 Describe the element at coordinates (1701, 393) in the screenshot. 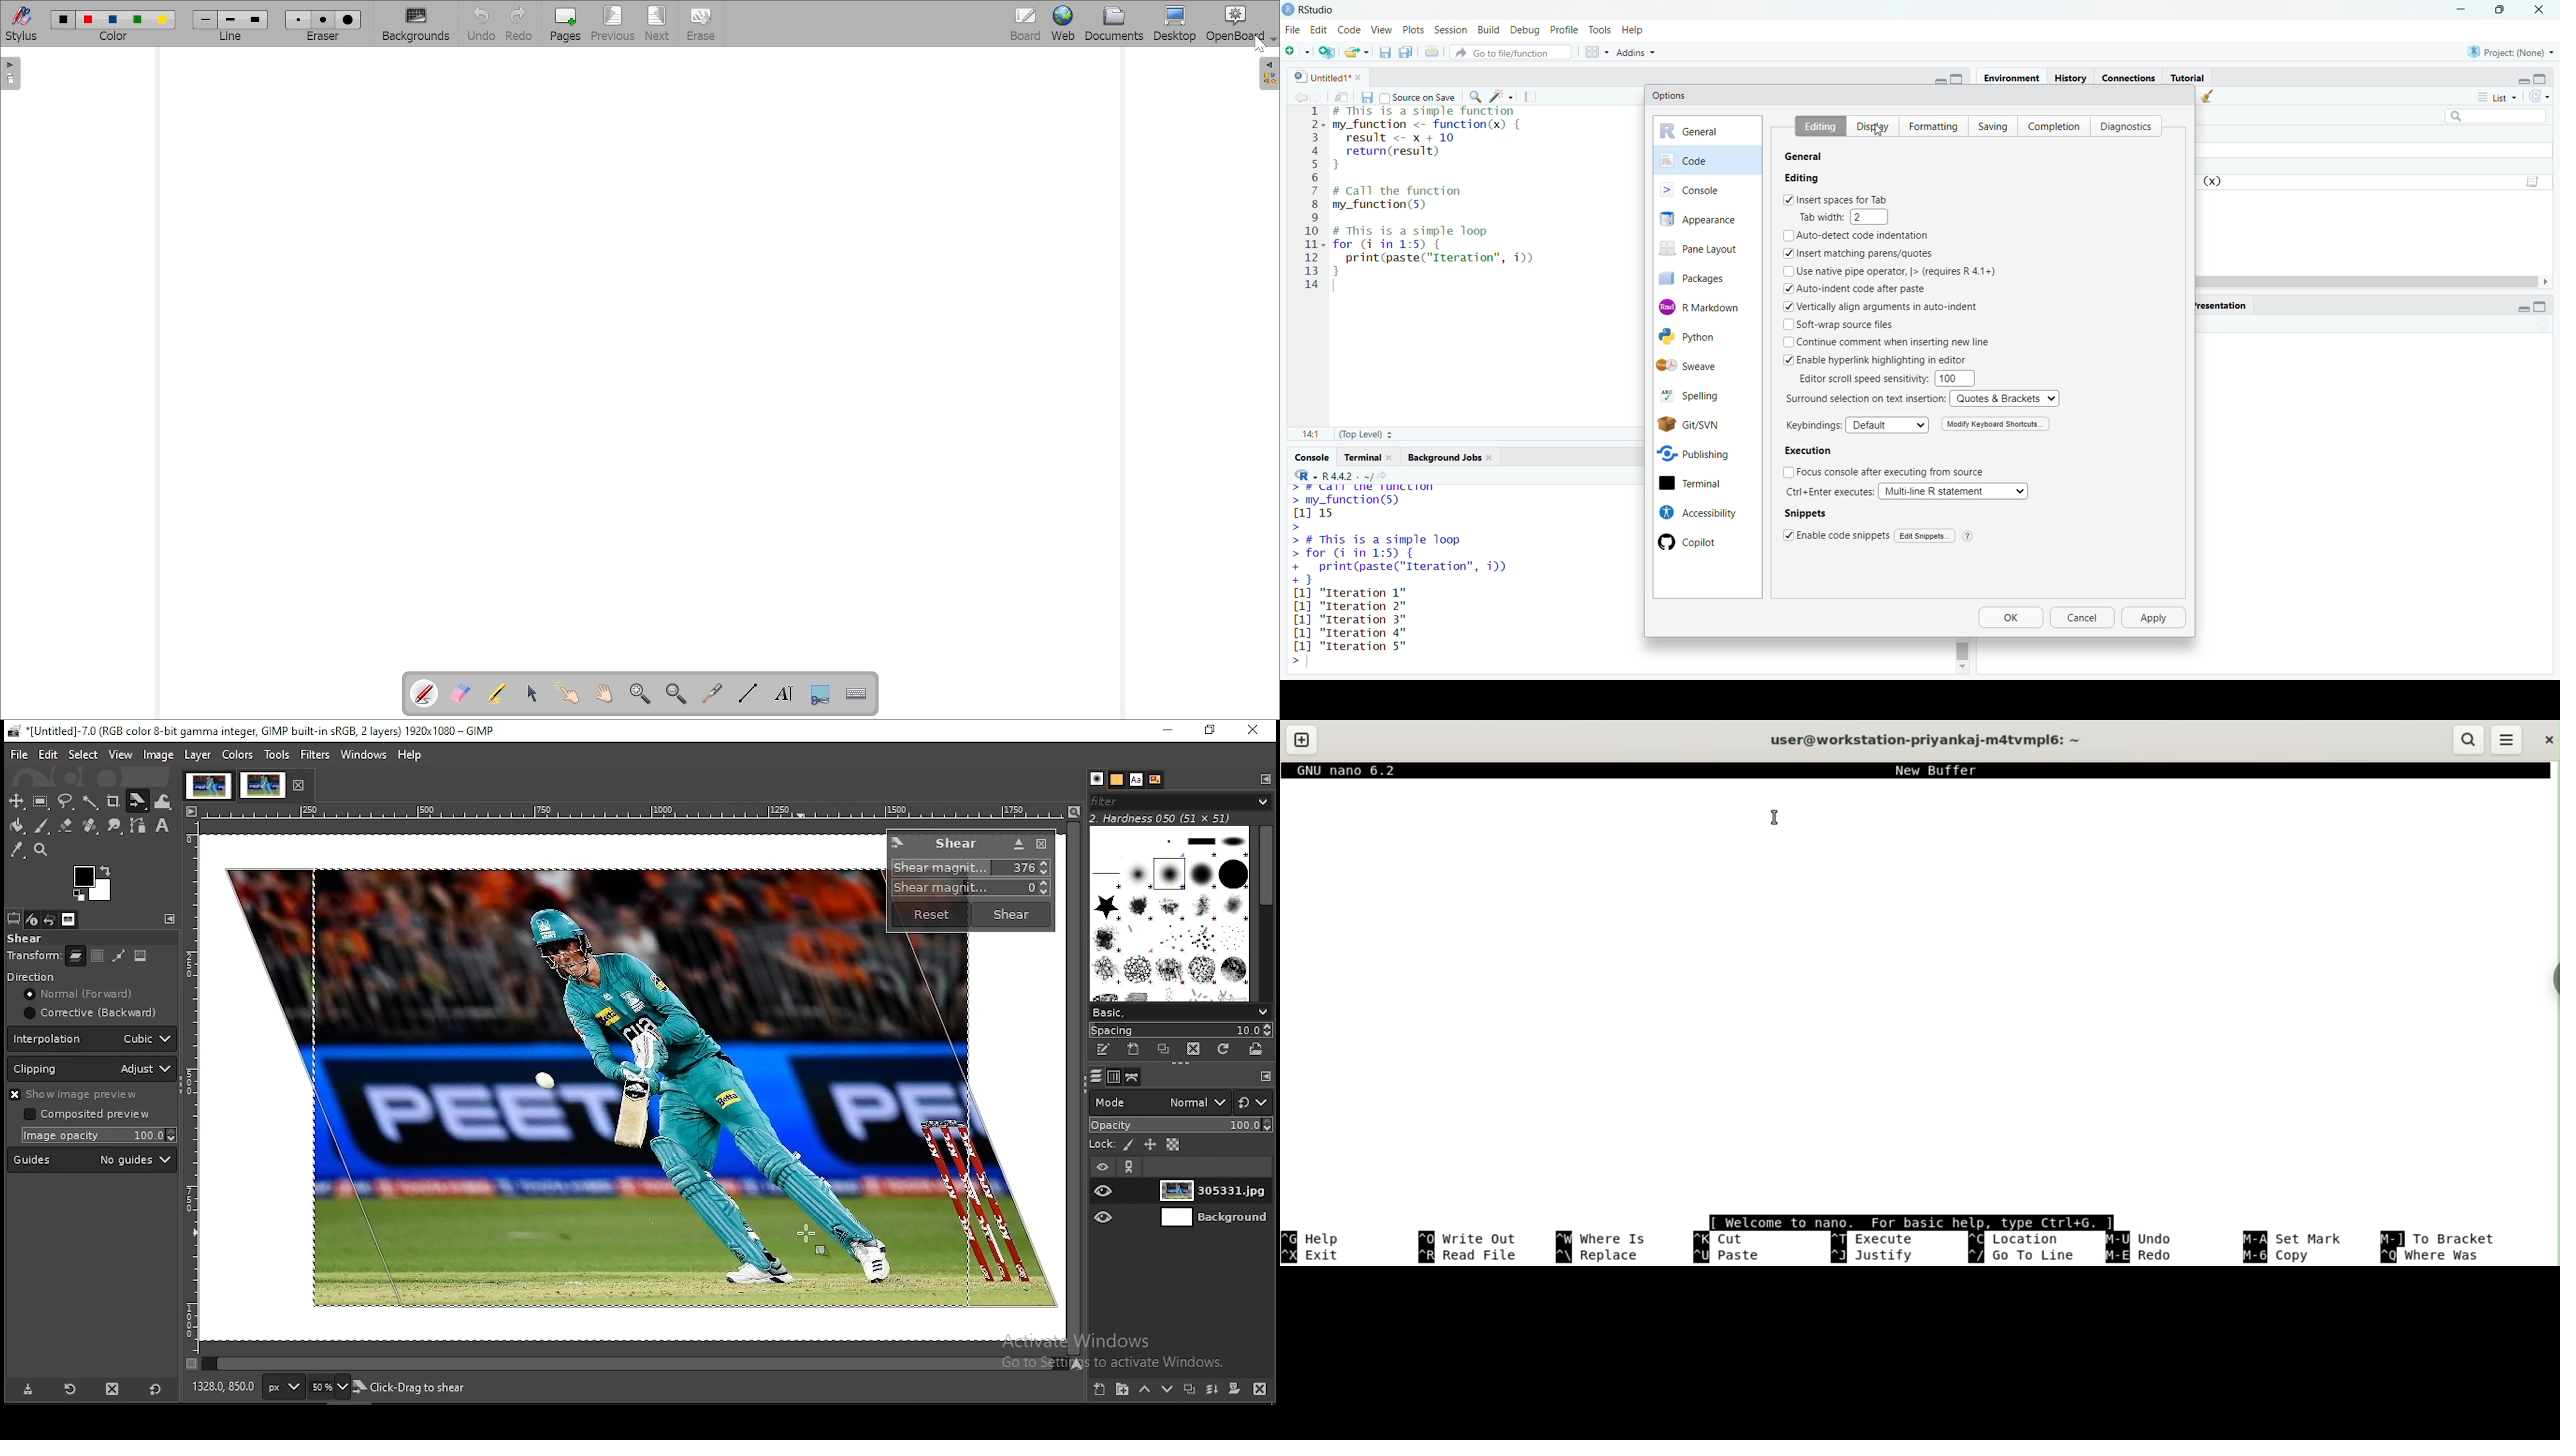

I see `spelling` at that location.